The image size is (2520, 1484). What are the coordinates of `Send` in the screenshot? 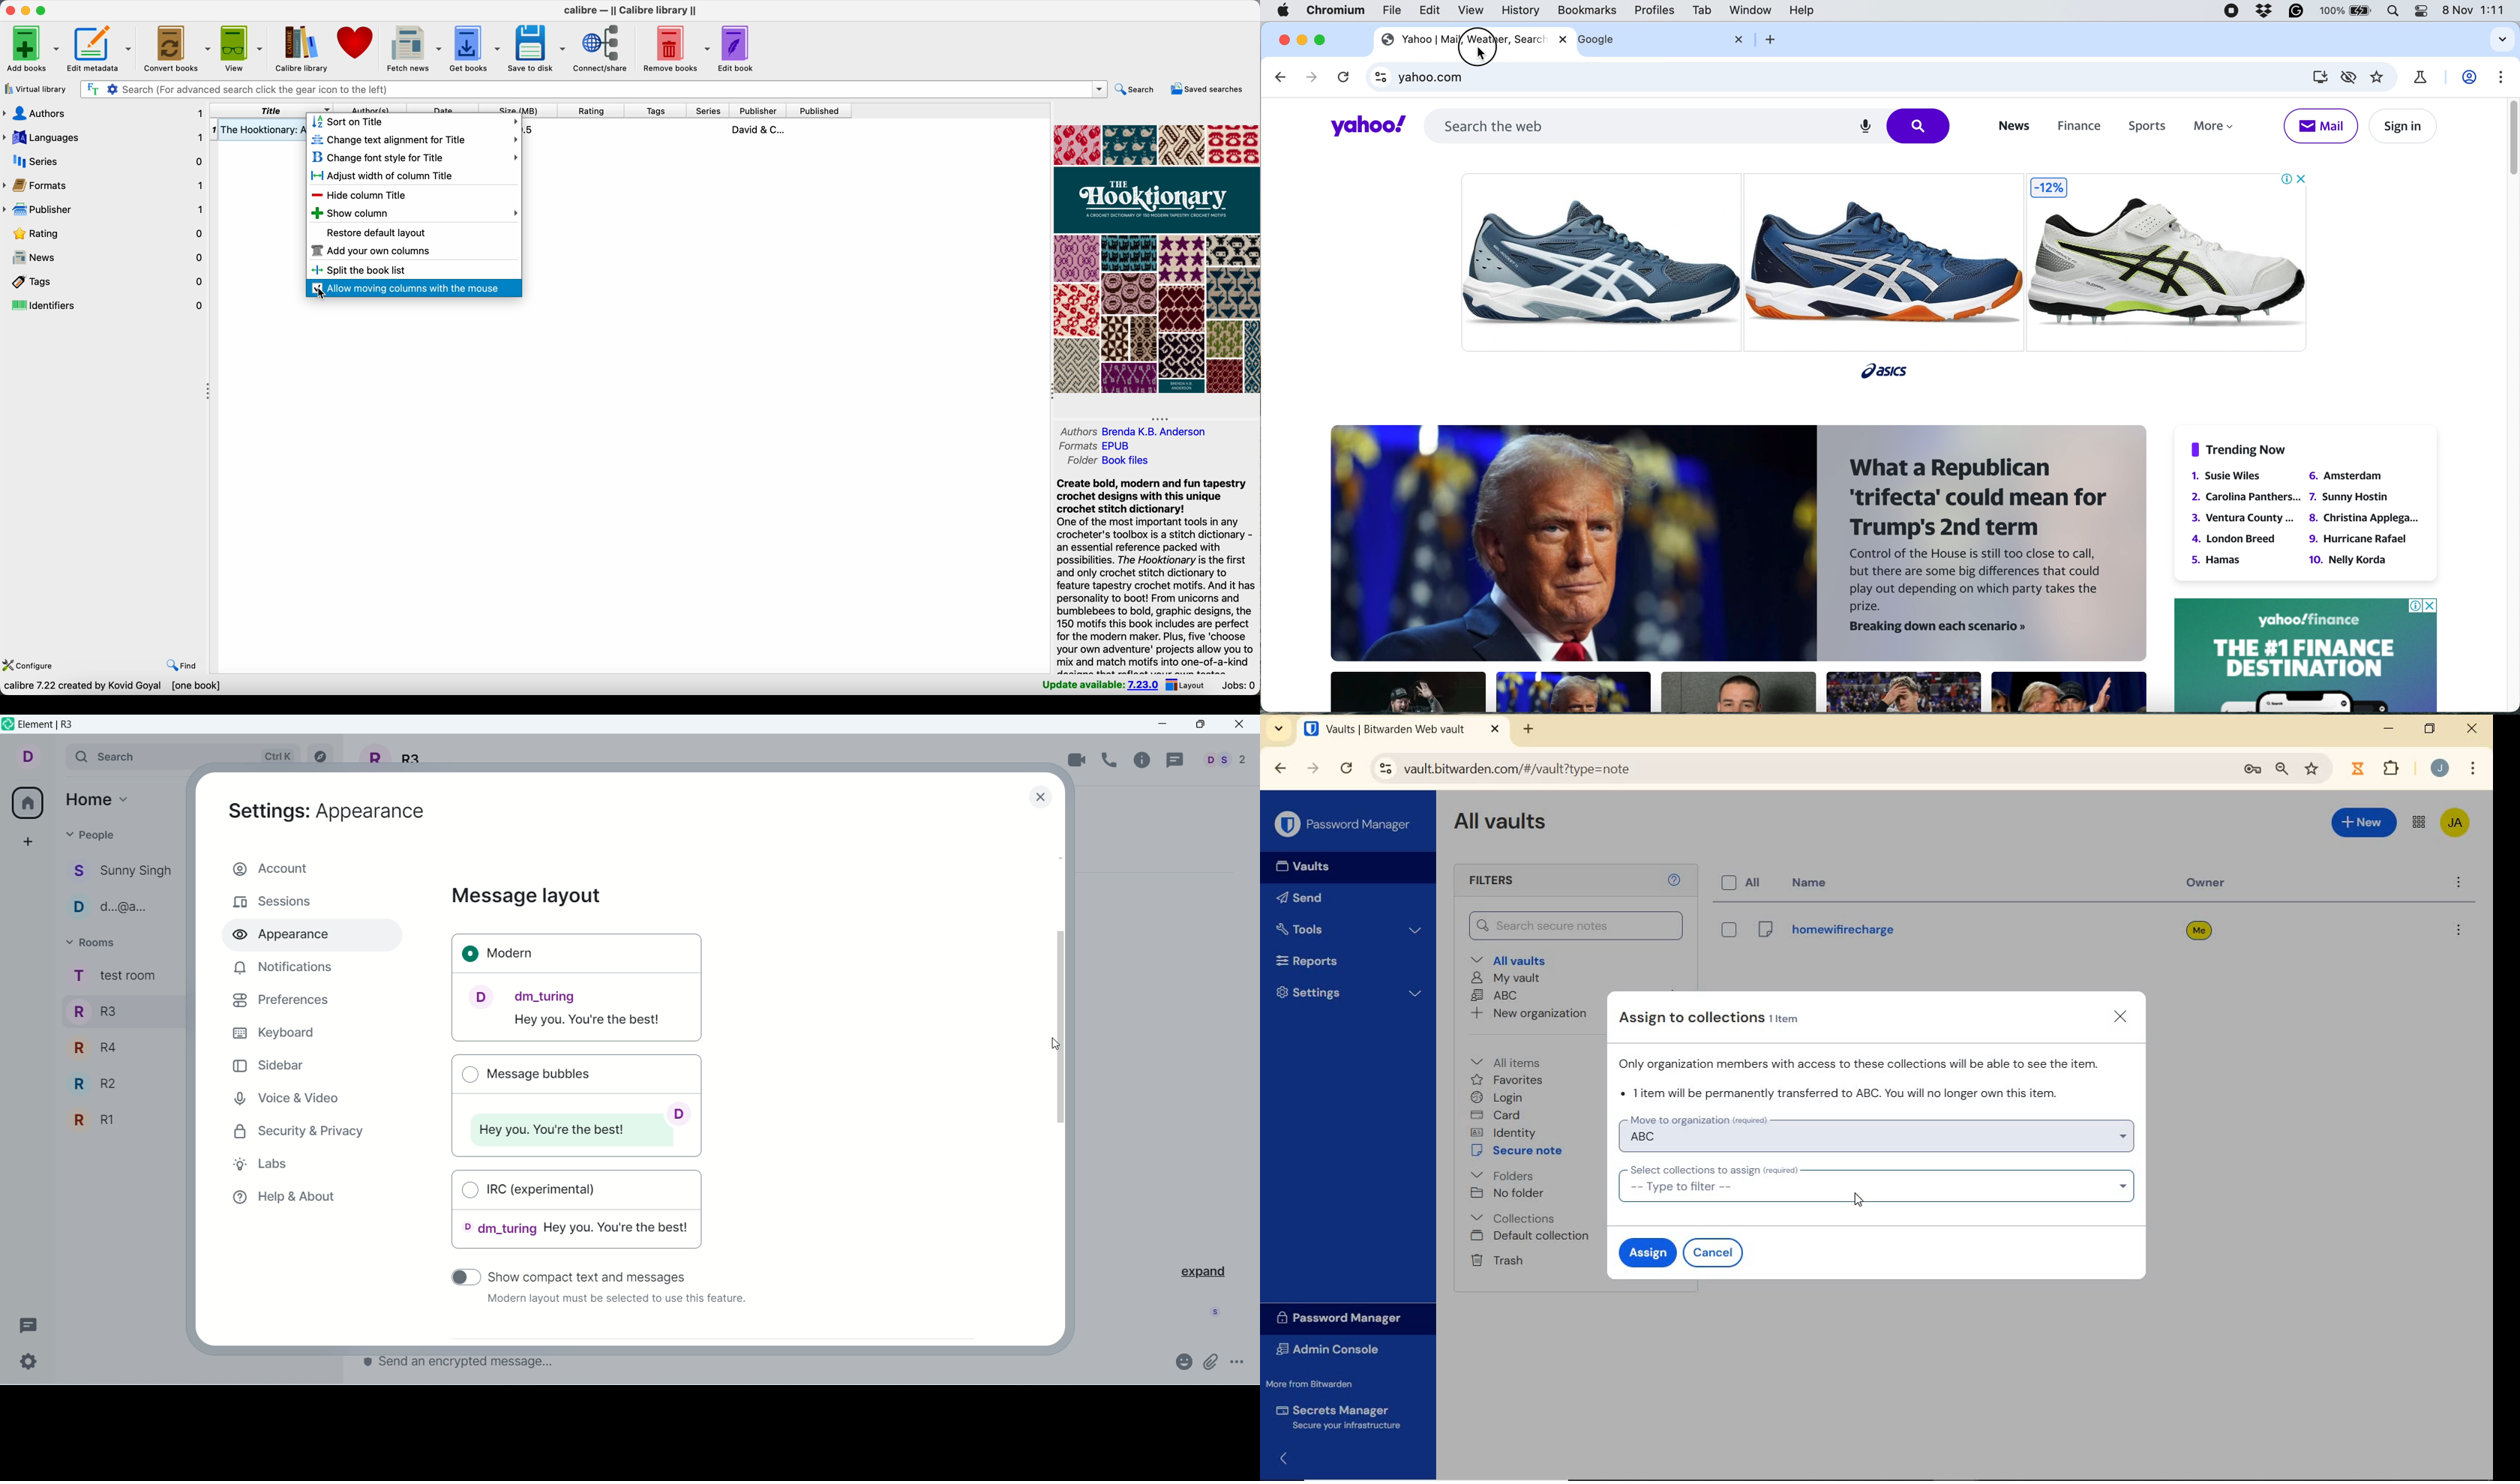 It's located at (1304, 897).